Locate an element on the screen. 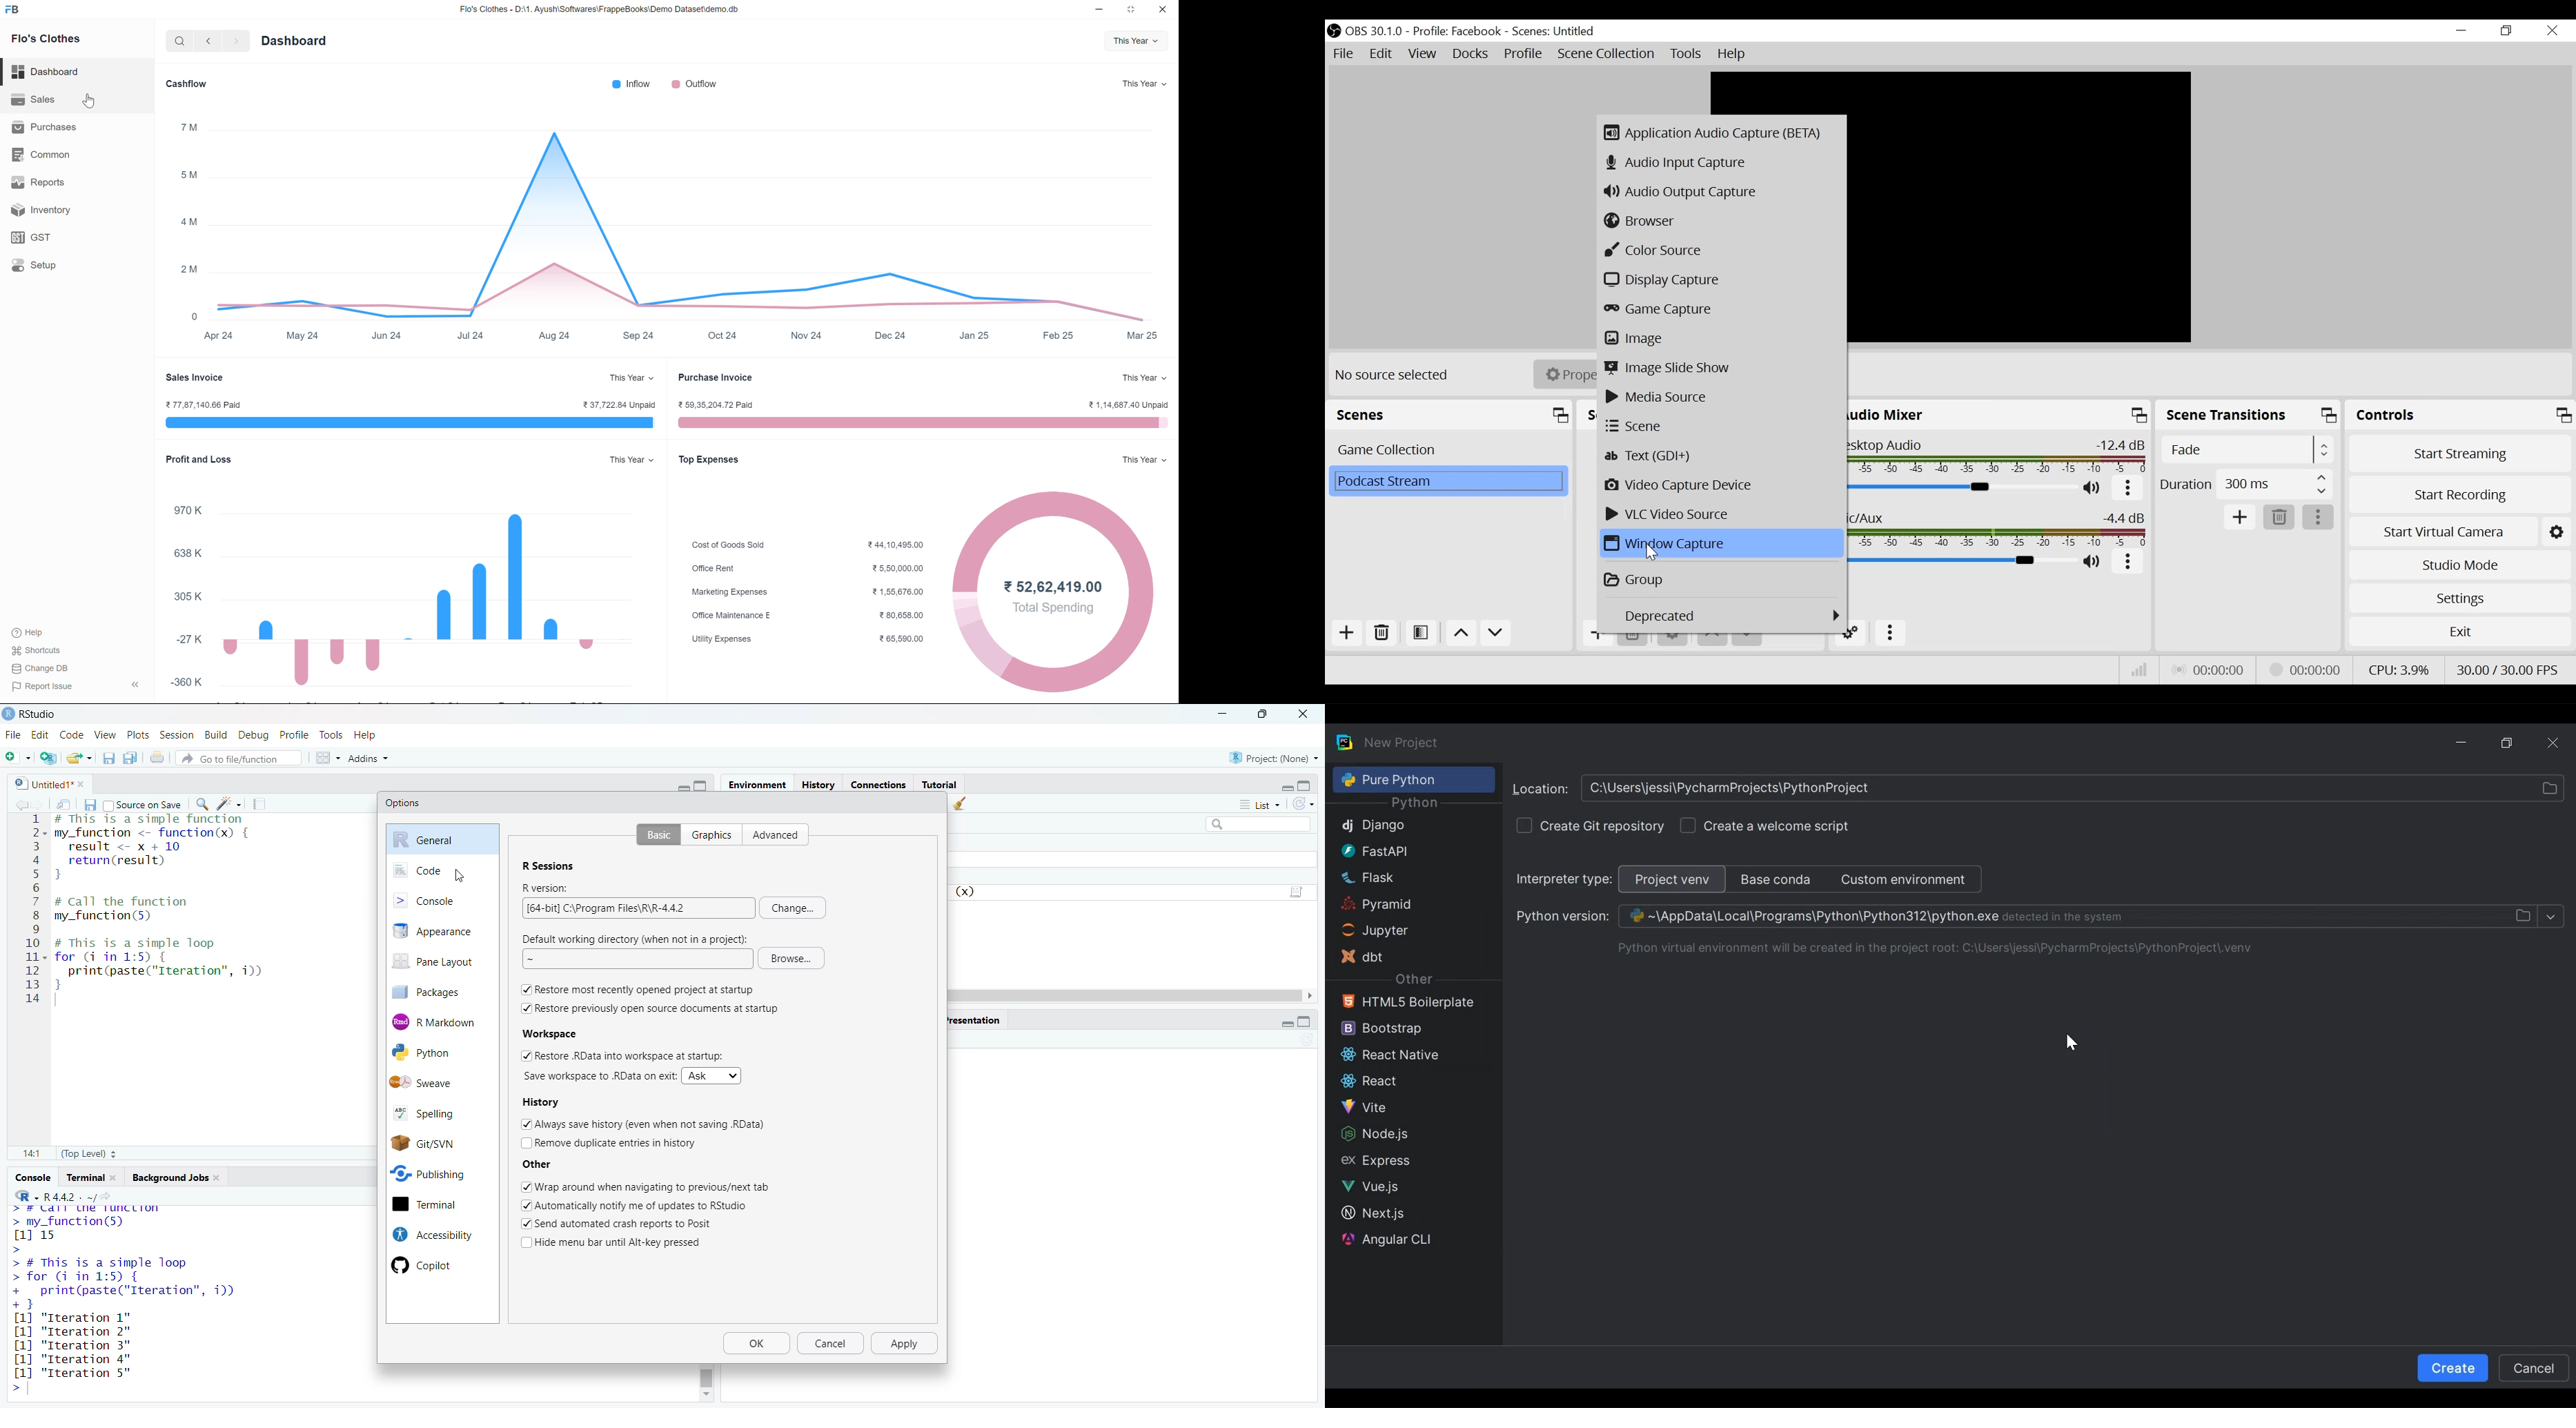 Image resolution: width=2576 pixels, height=1428 pixels. edit is located at coordinates (41, 734).